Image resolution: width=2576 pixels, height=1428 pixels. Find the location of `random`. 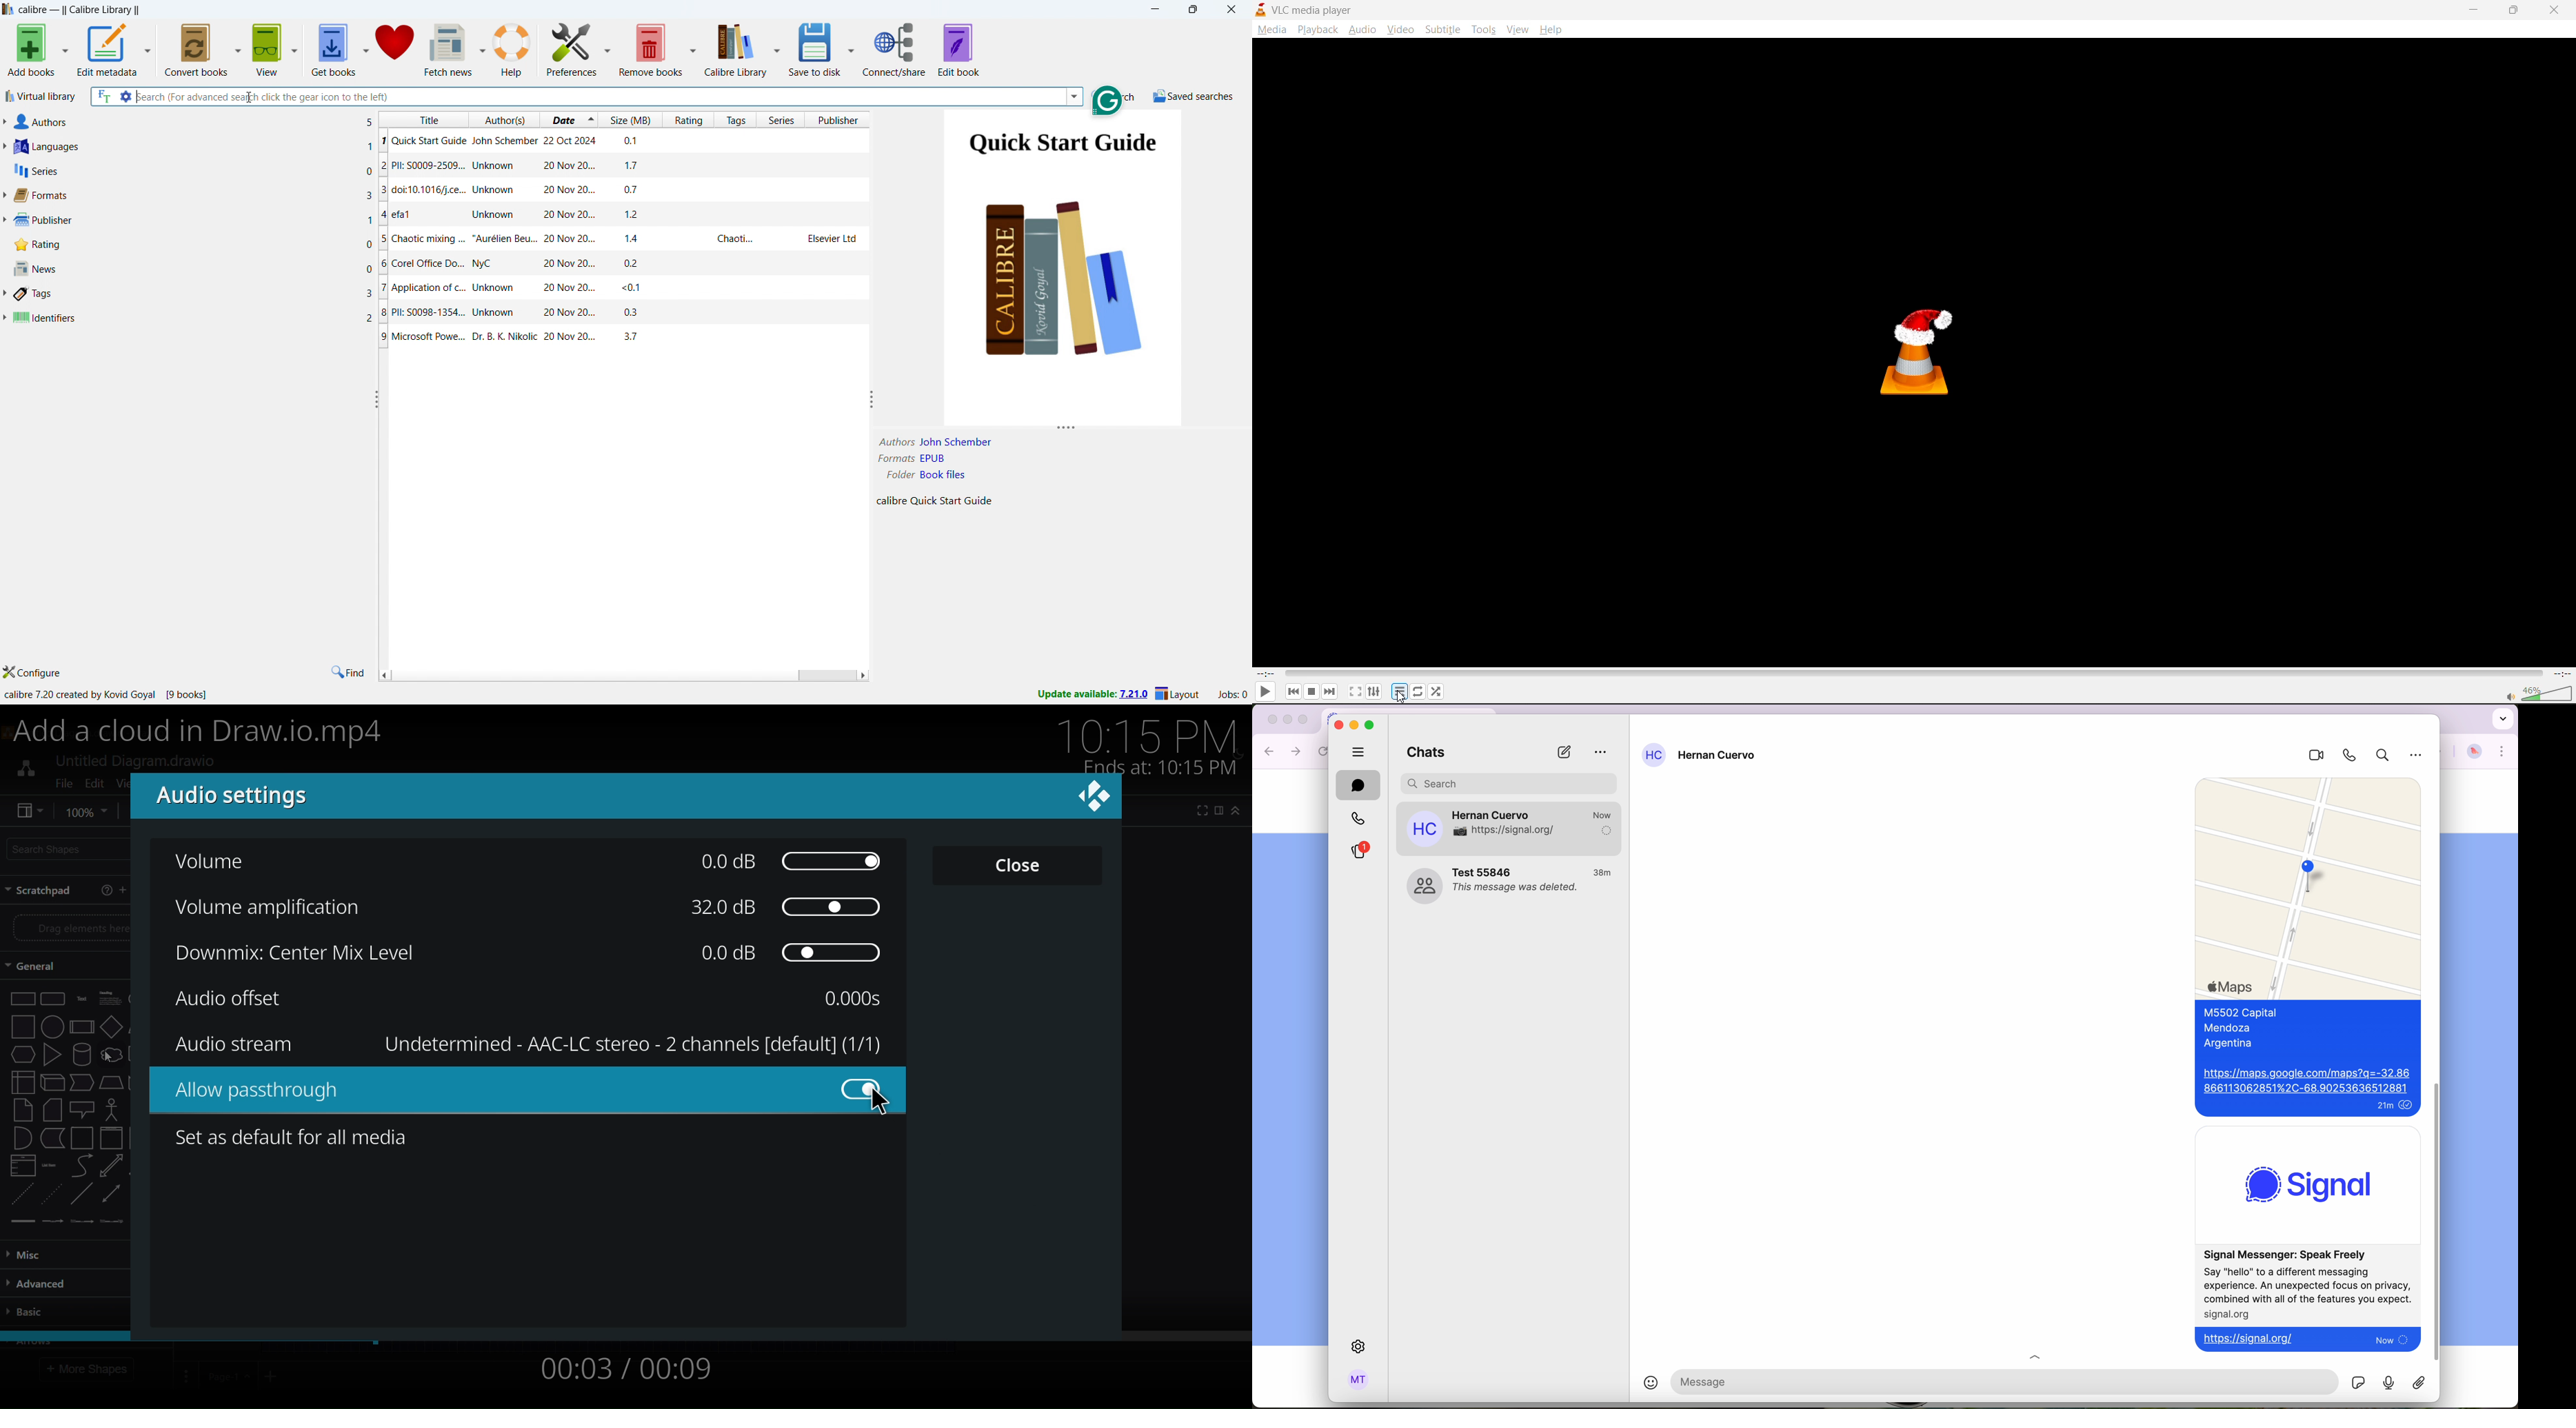

random is located at coordinates (1437, 691).